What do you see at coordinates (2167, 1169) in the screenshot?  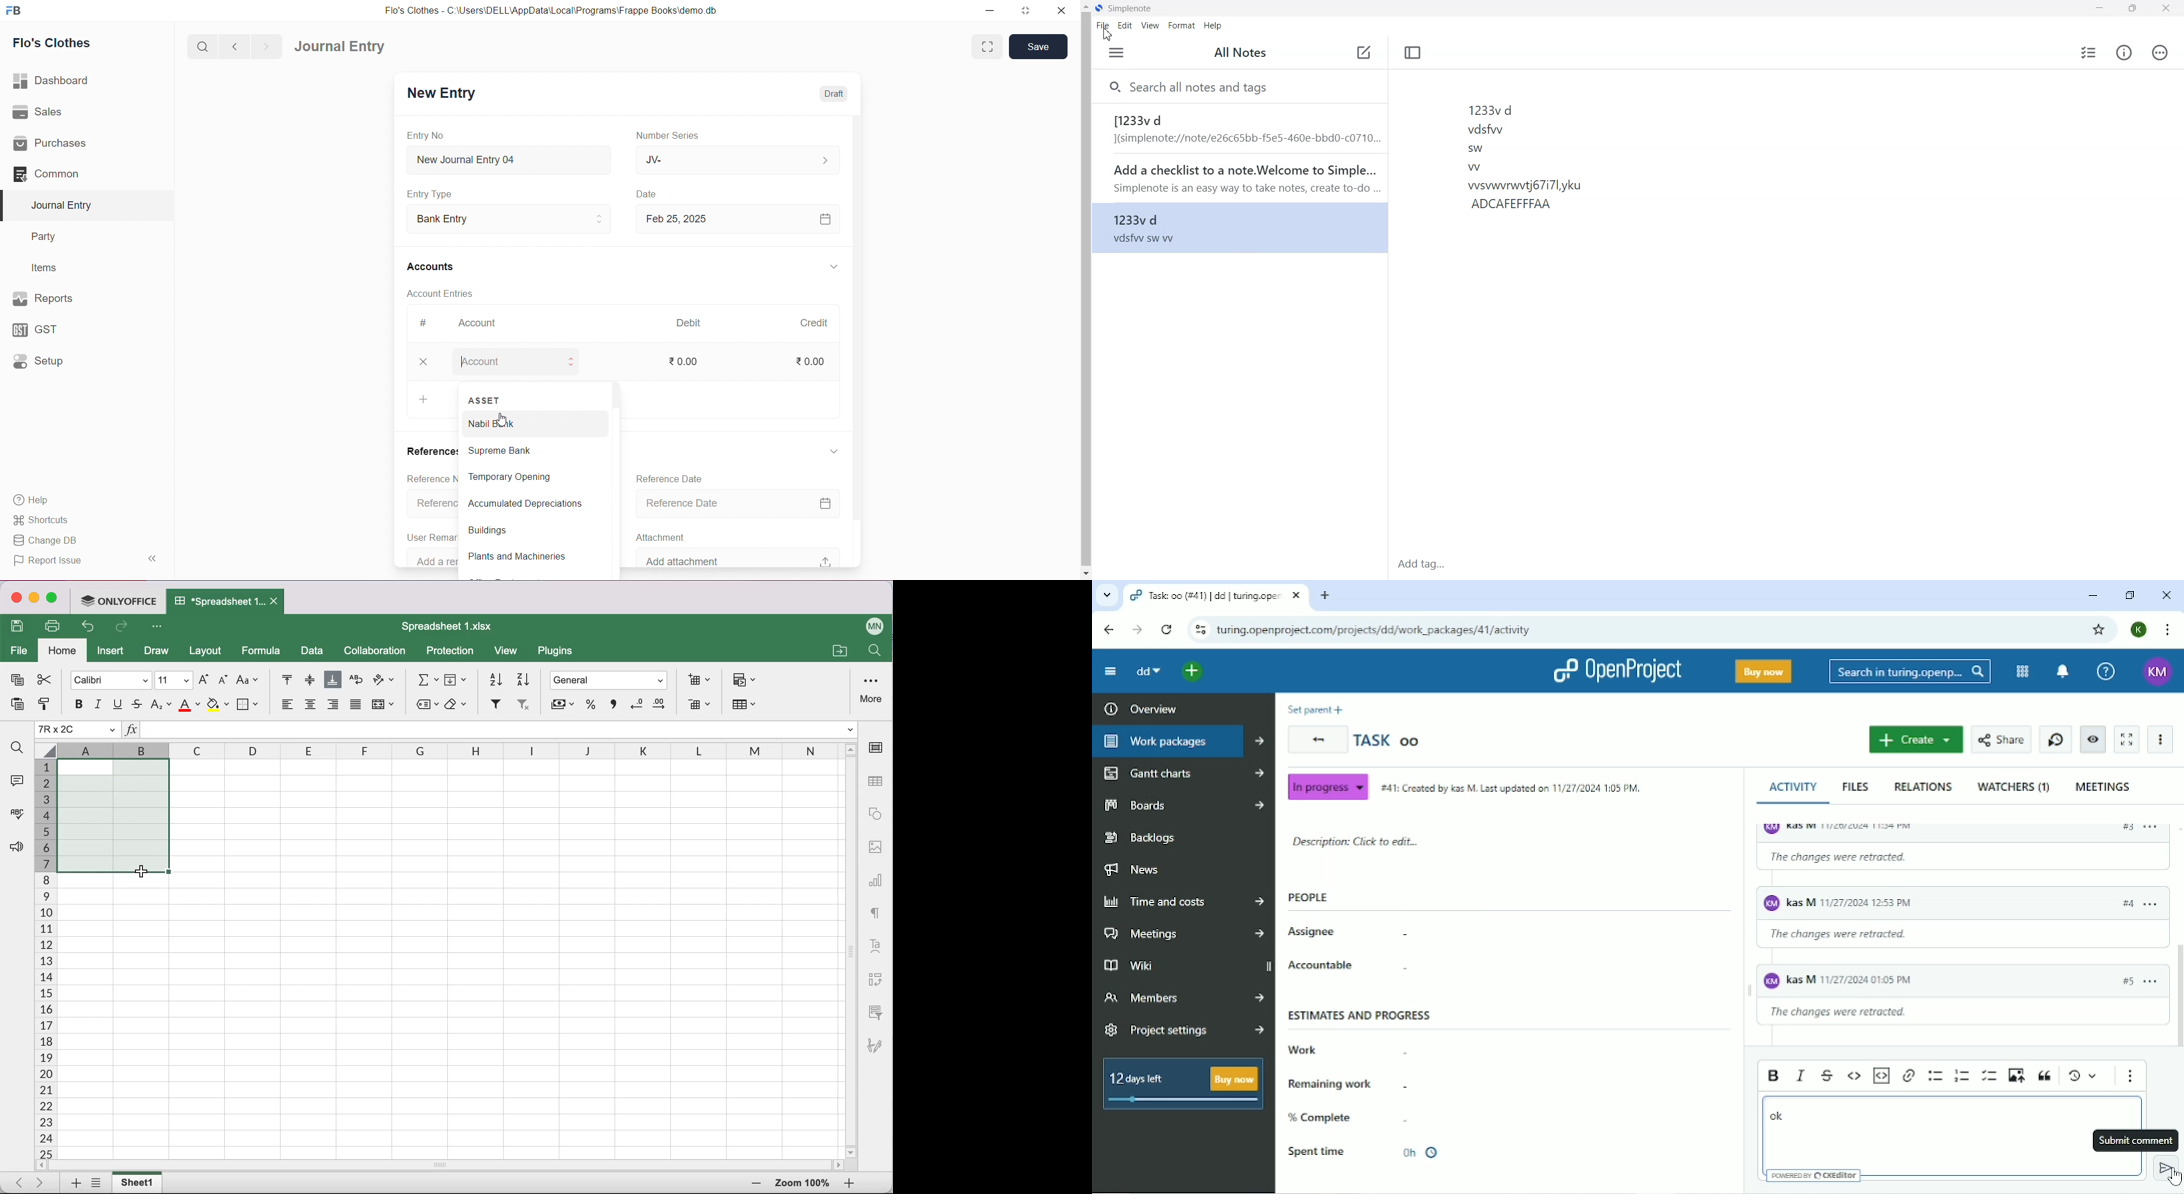 I see `submit comment` at bounding box center [2167, 1169].